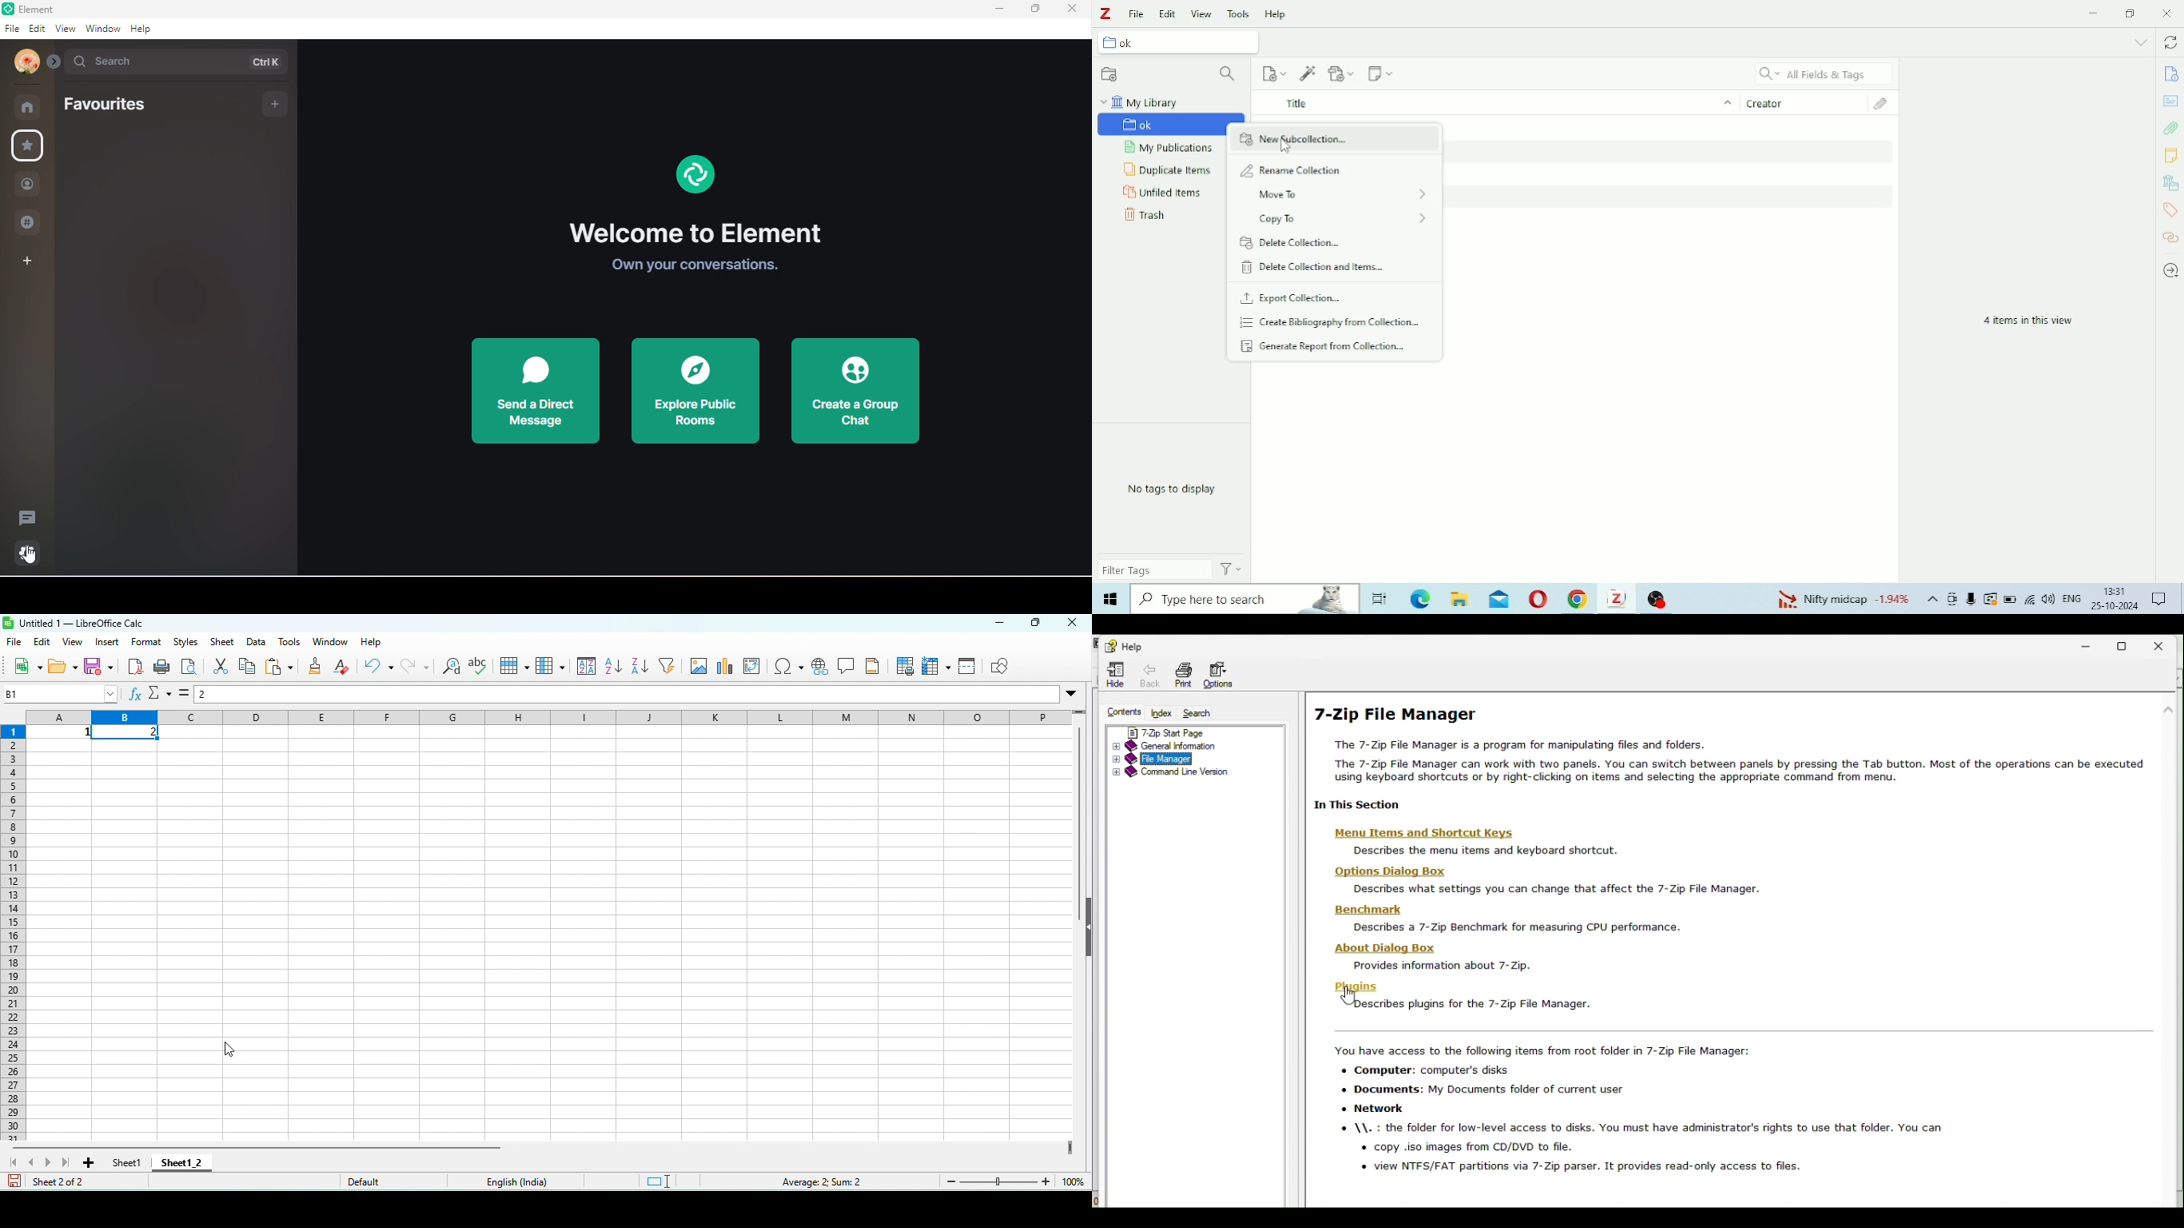 This screenshot has width=2184, height=1232. Describe the element at coordinates (1381, 73) in the screenshot. I see `New Note` at that location.